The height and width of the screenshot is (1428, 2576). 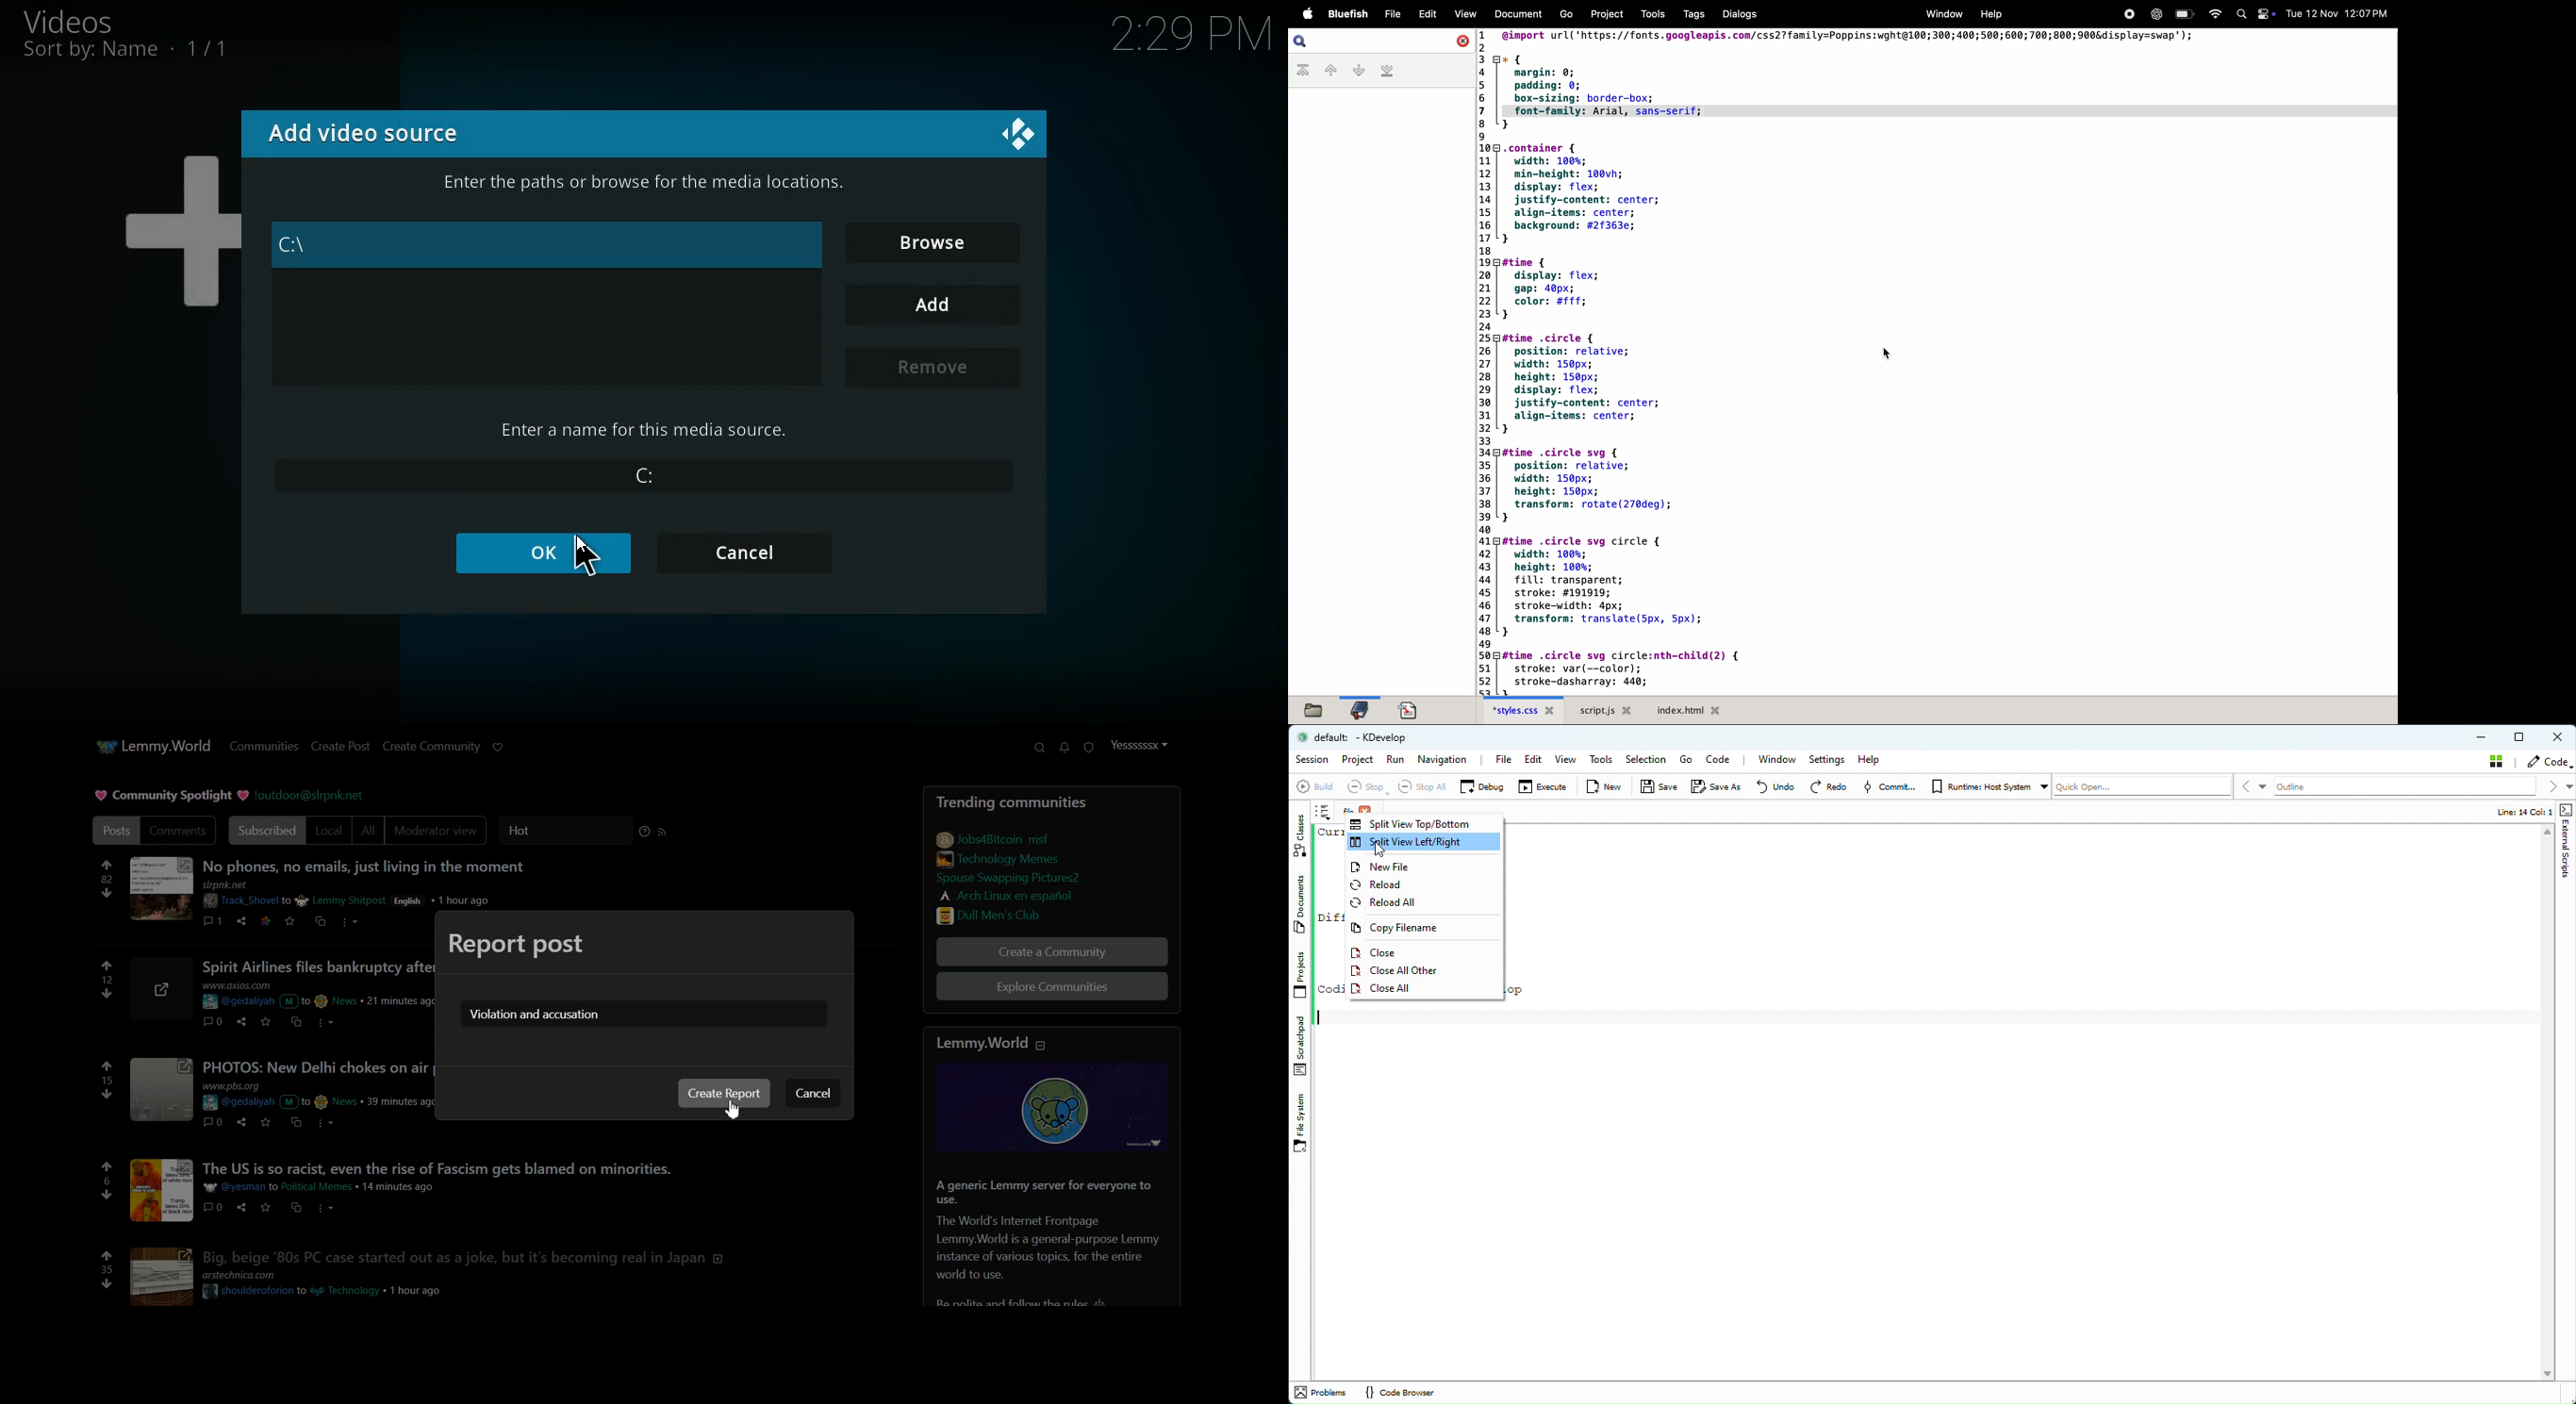 What do you see at coordinates (327, 1187) in the screenshot?
I see `post details` at bounding box center [327, 1187].